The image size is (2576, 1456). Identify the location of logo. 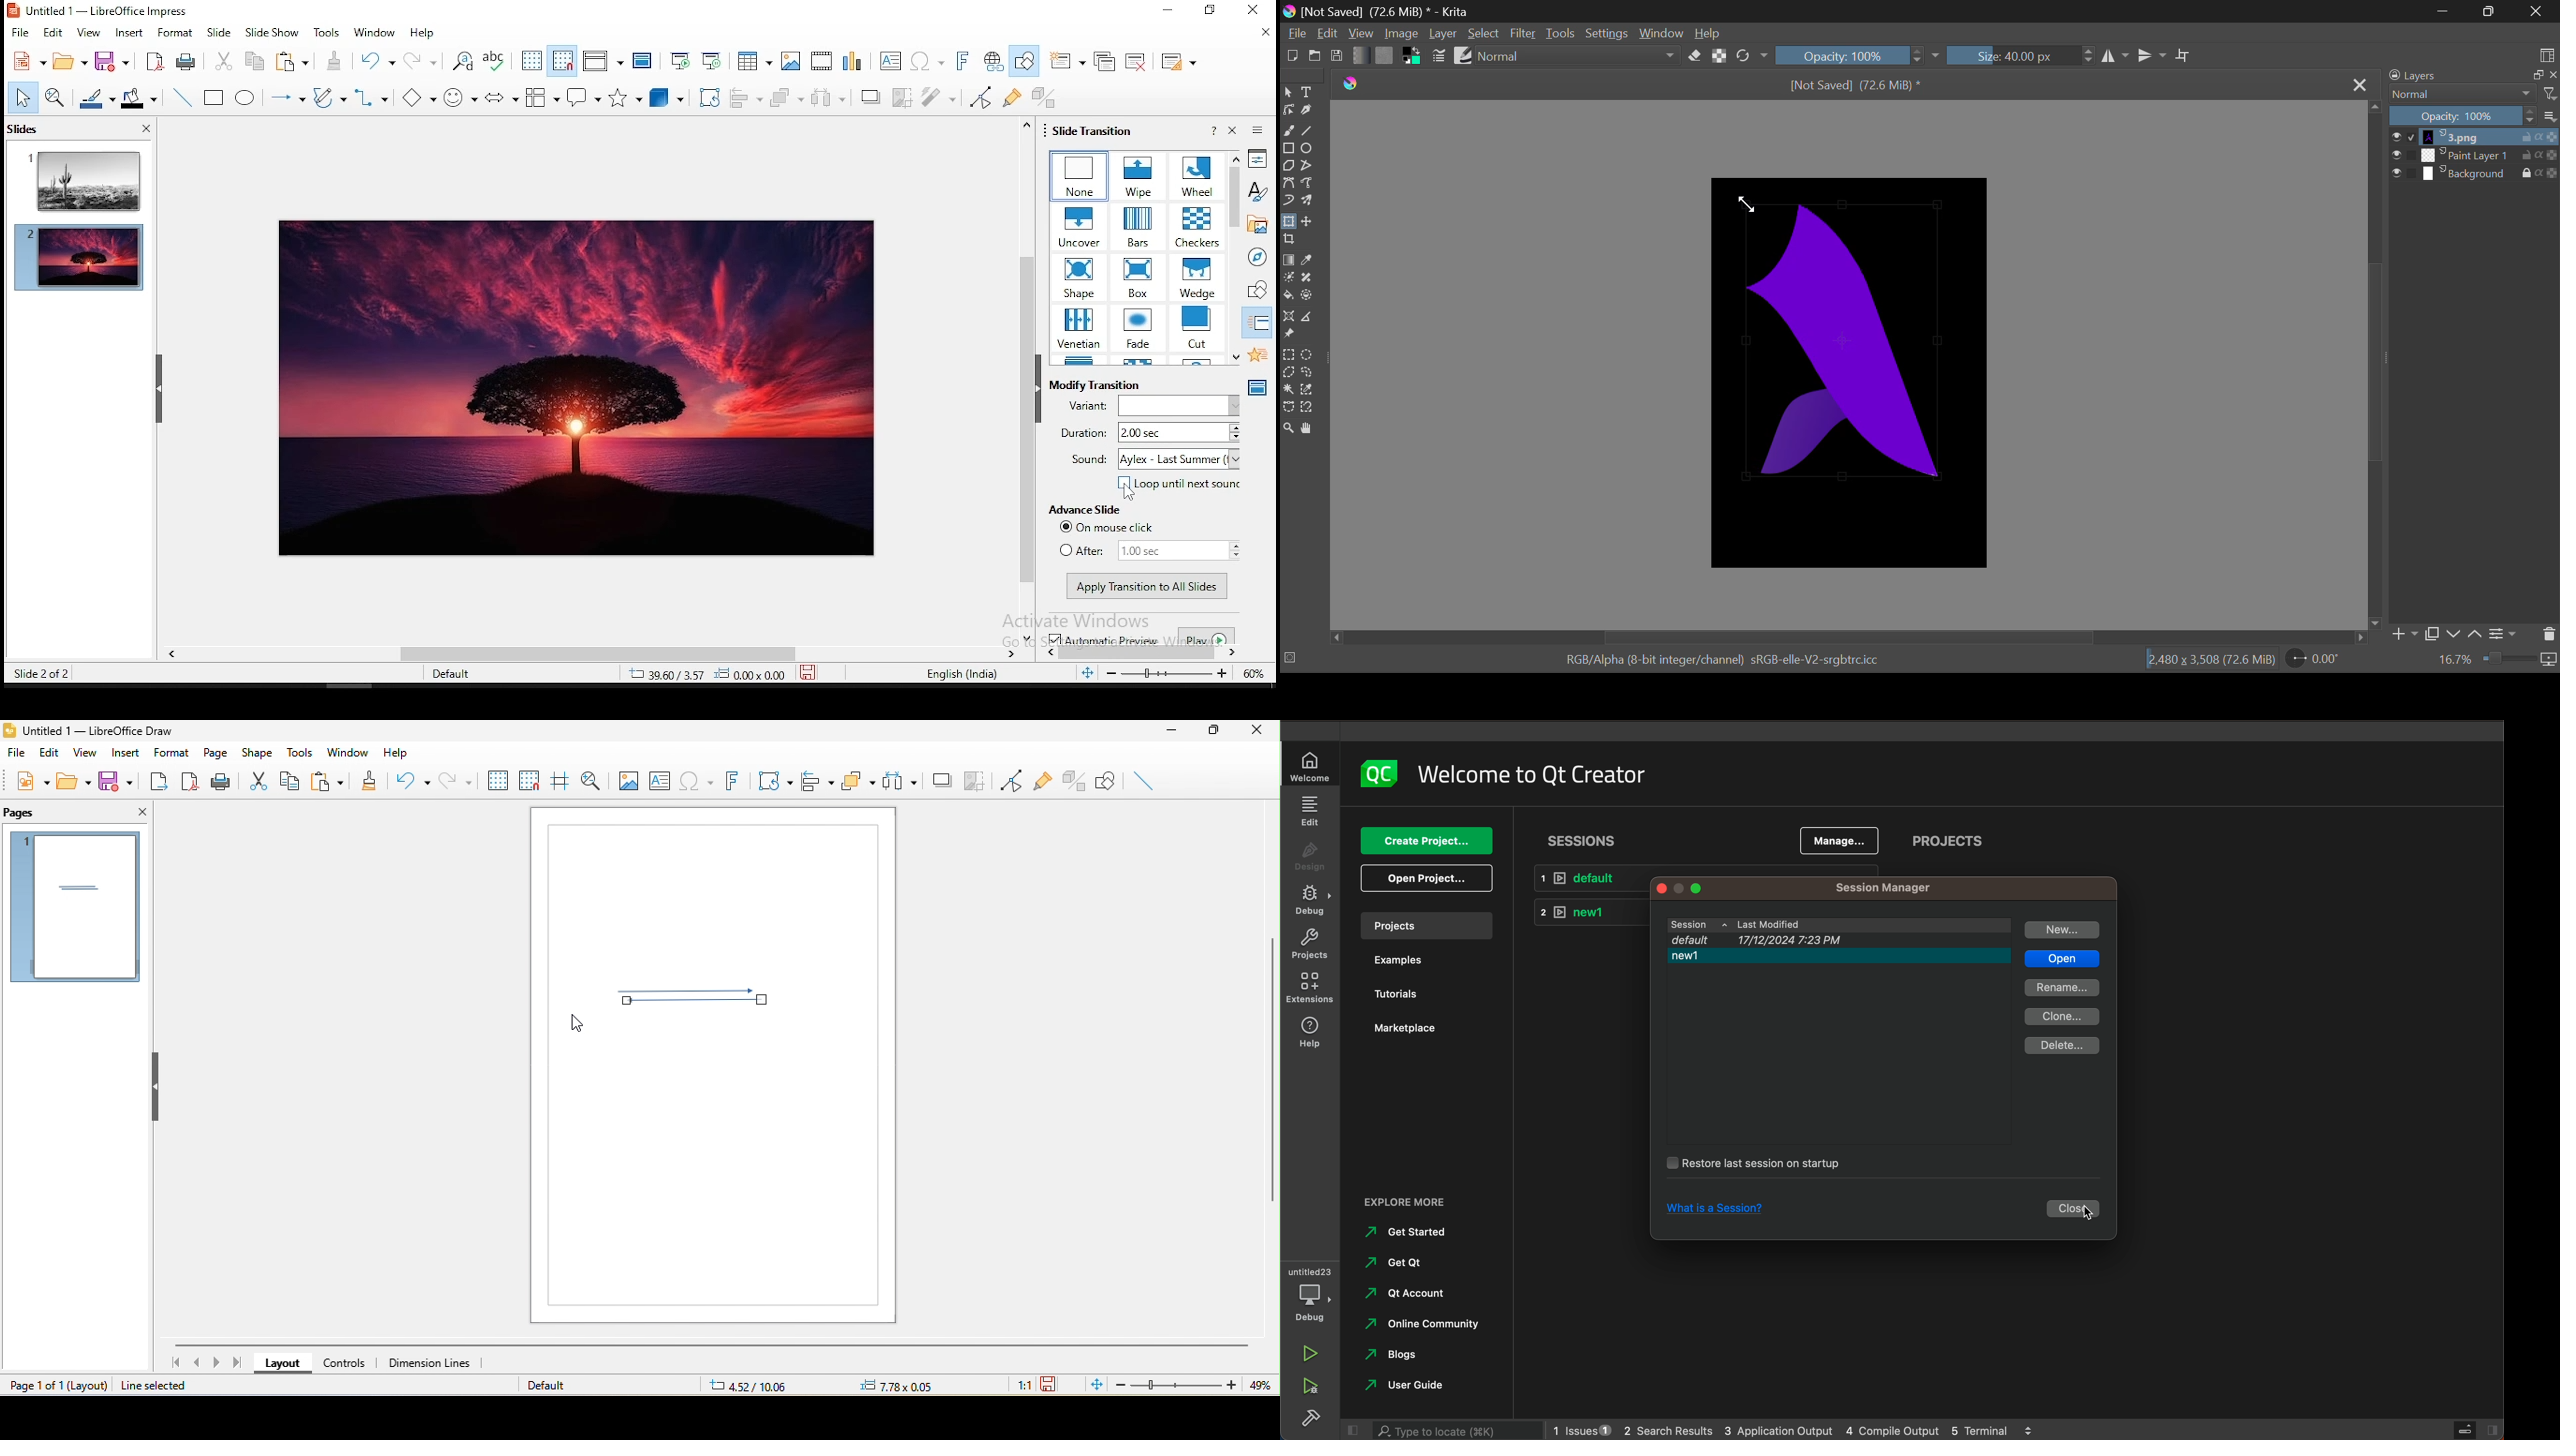
(1353, 84).